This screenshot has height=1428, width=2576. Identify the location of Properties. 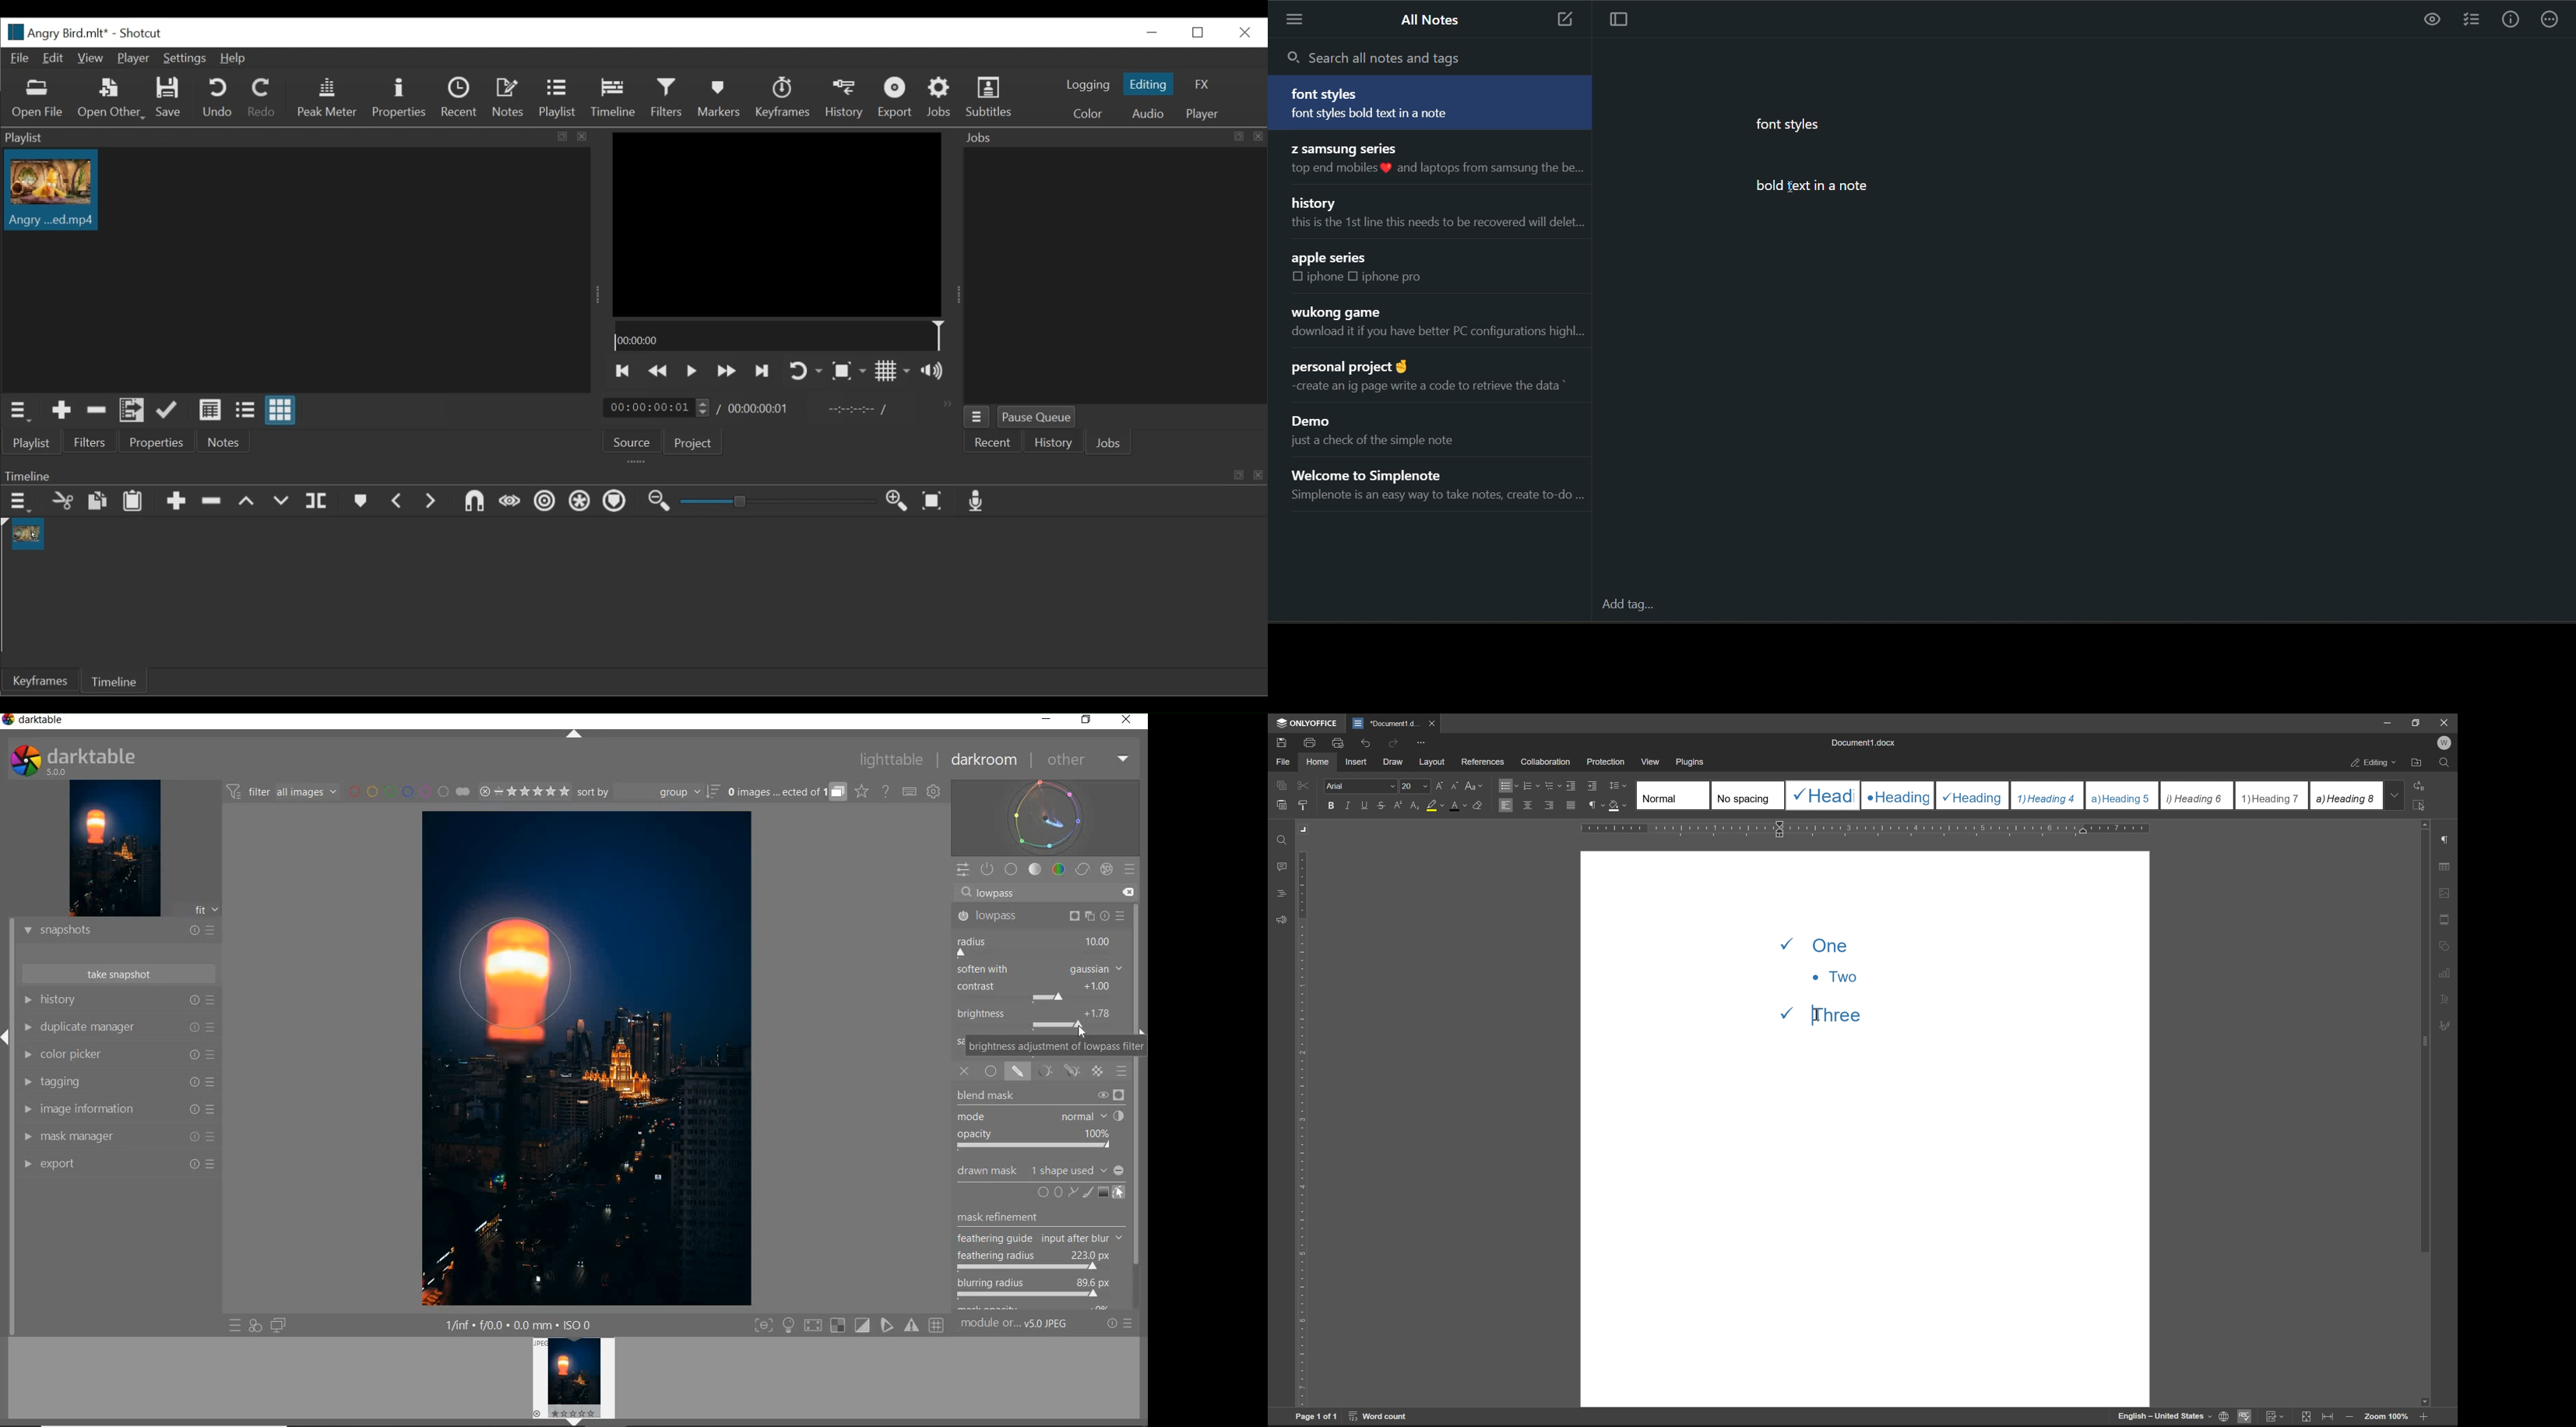
(402, 98).